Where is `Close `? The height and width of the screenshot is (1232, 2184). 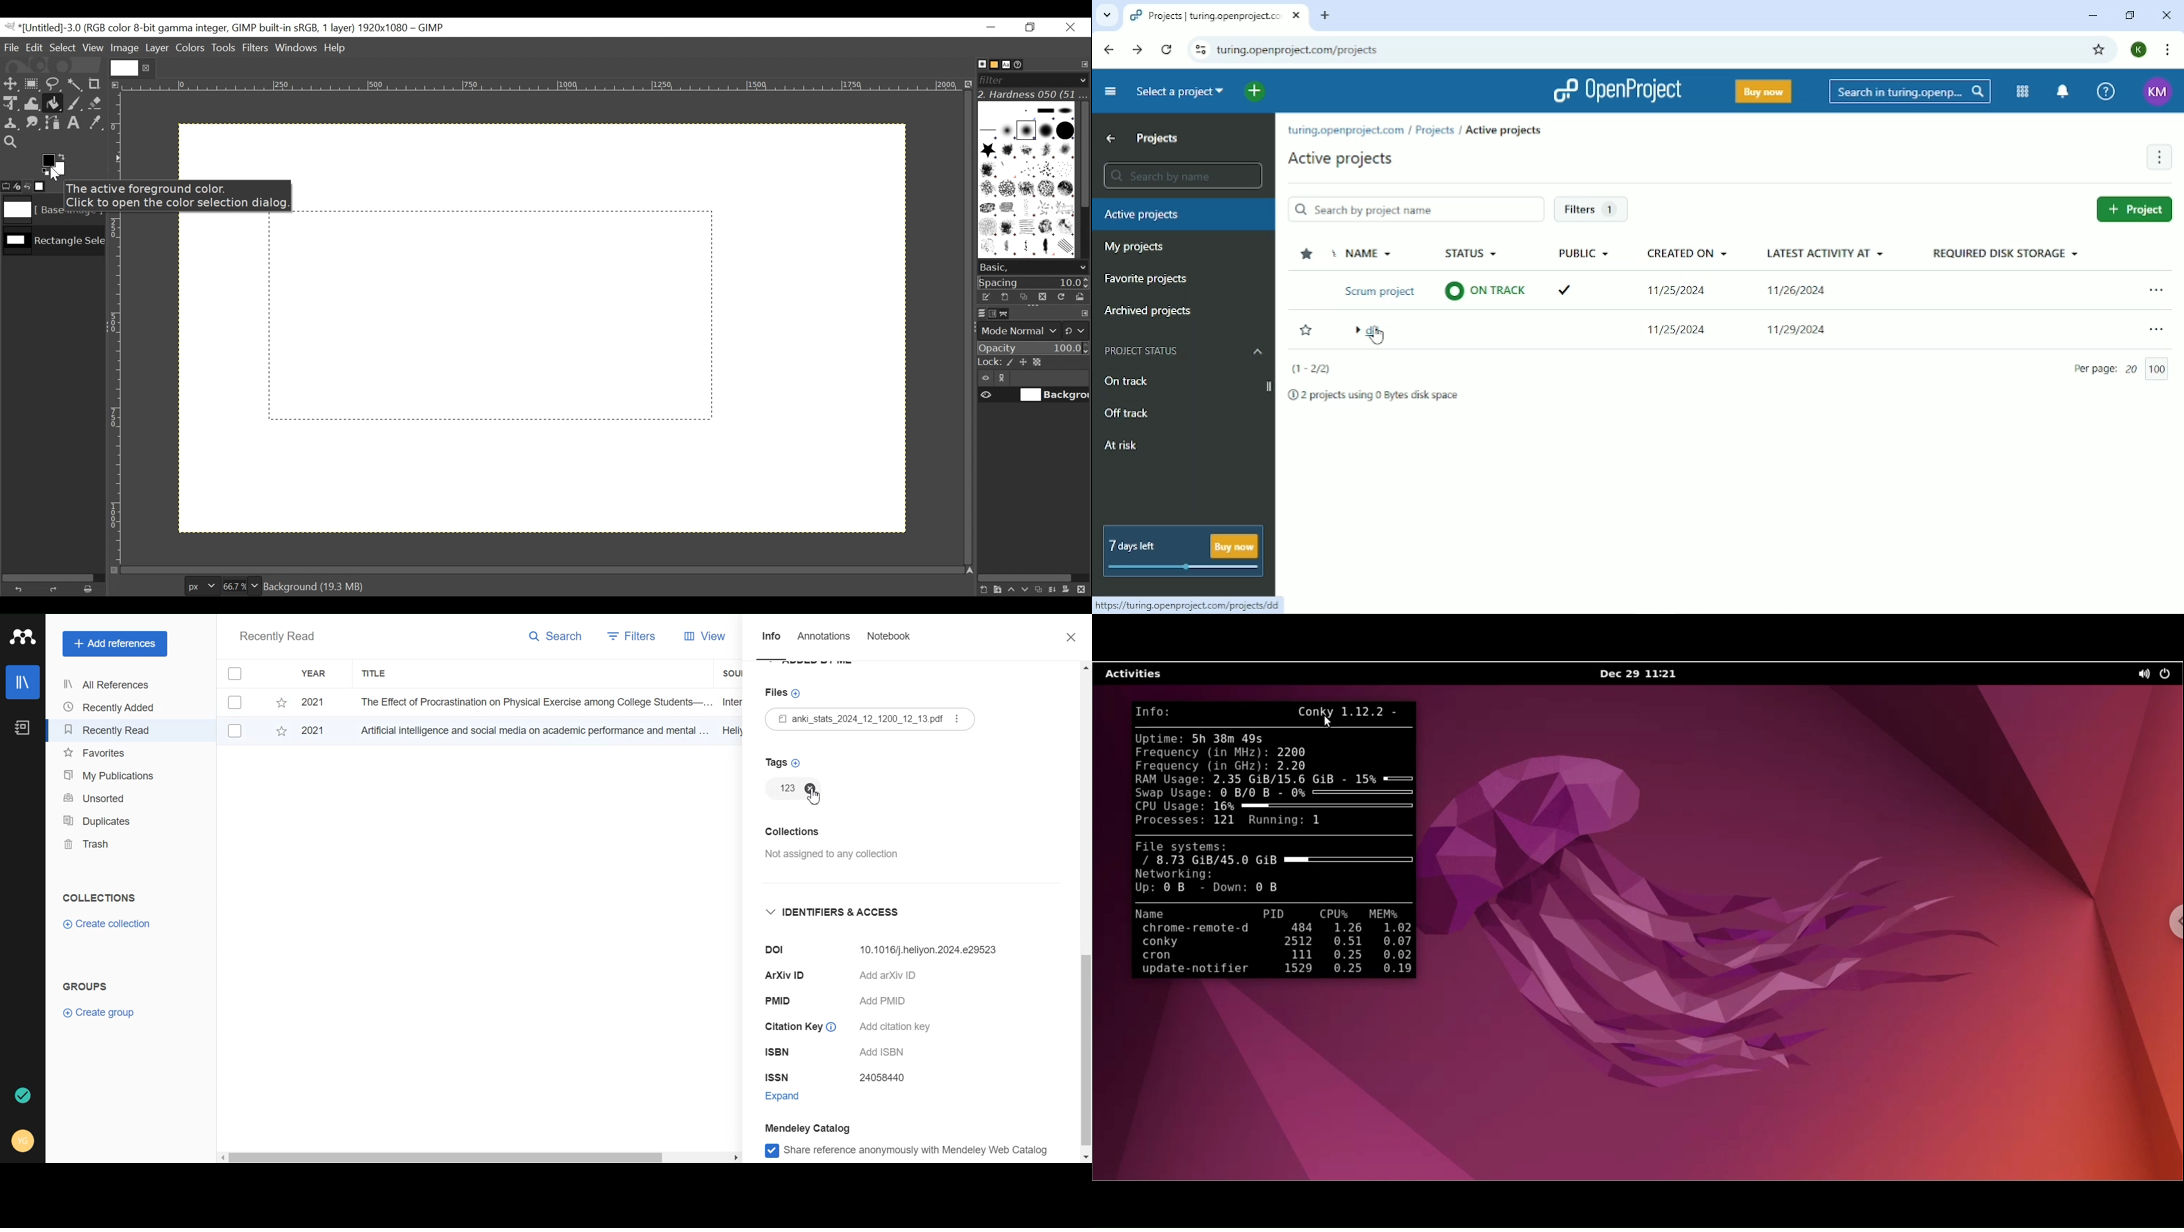
Close  is located at coordinates (1065, 638).